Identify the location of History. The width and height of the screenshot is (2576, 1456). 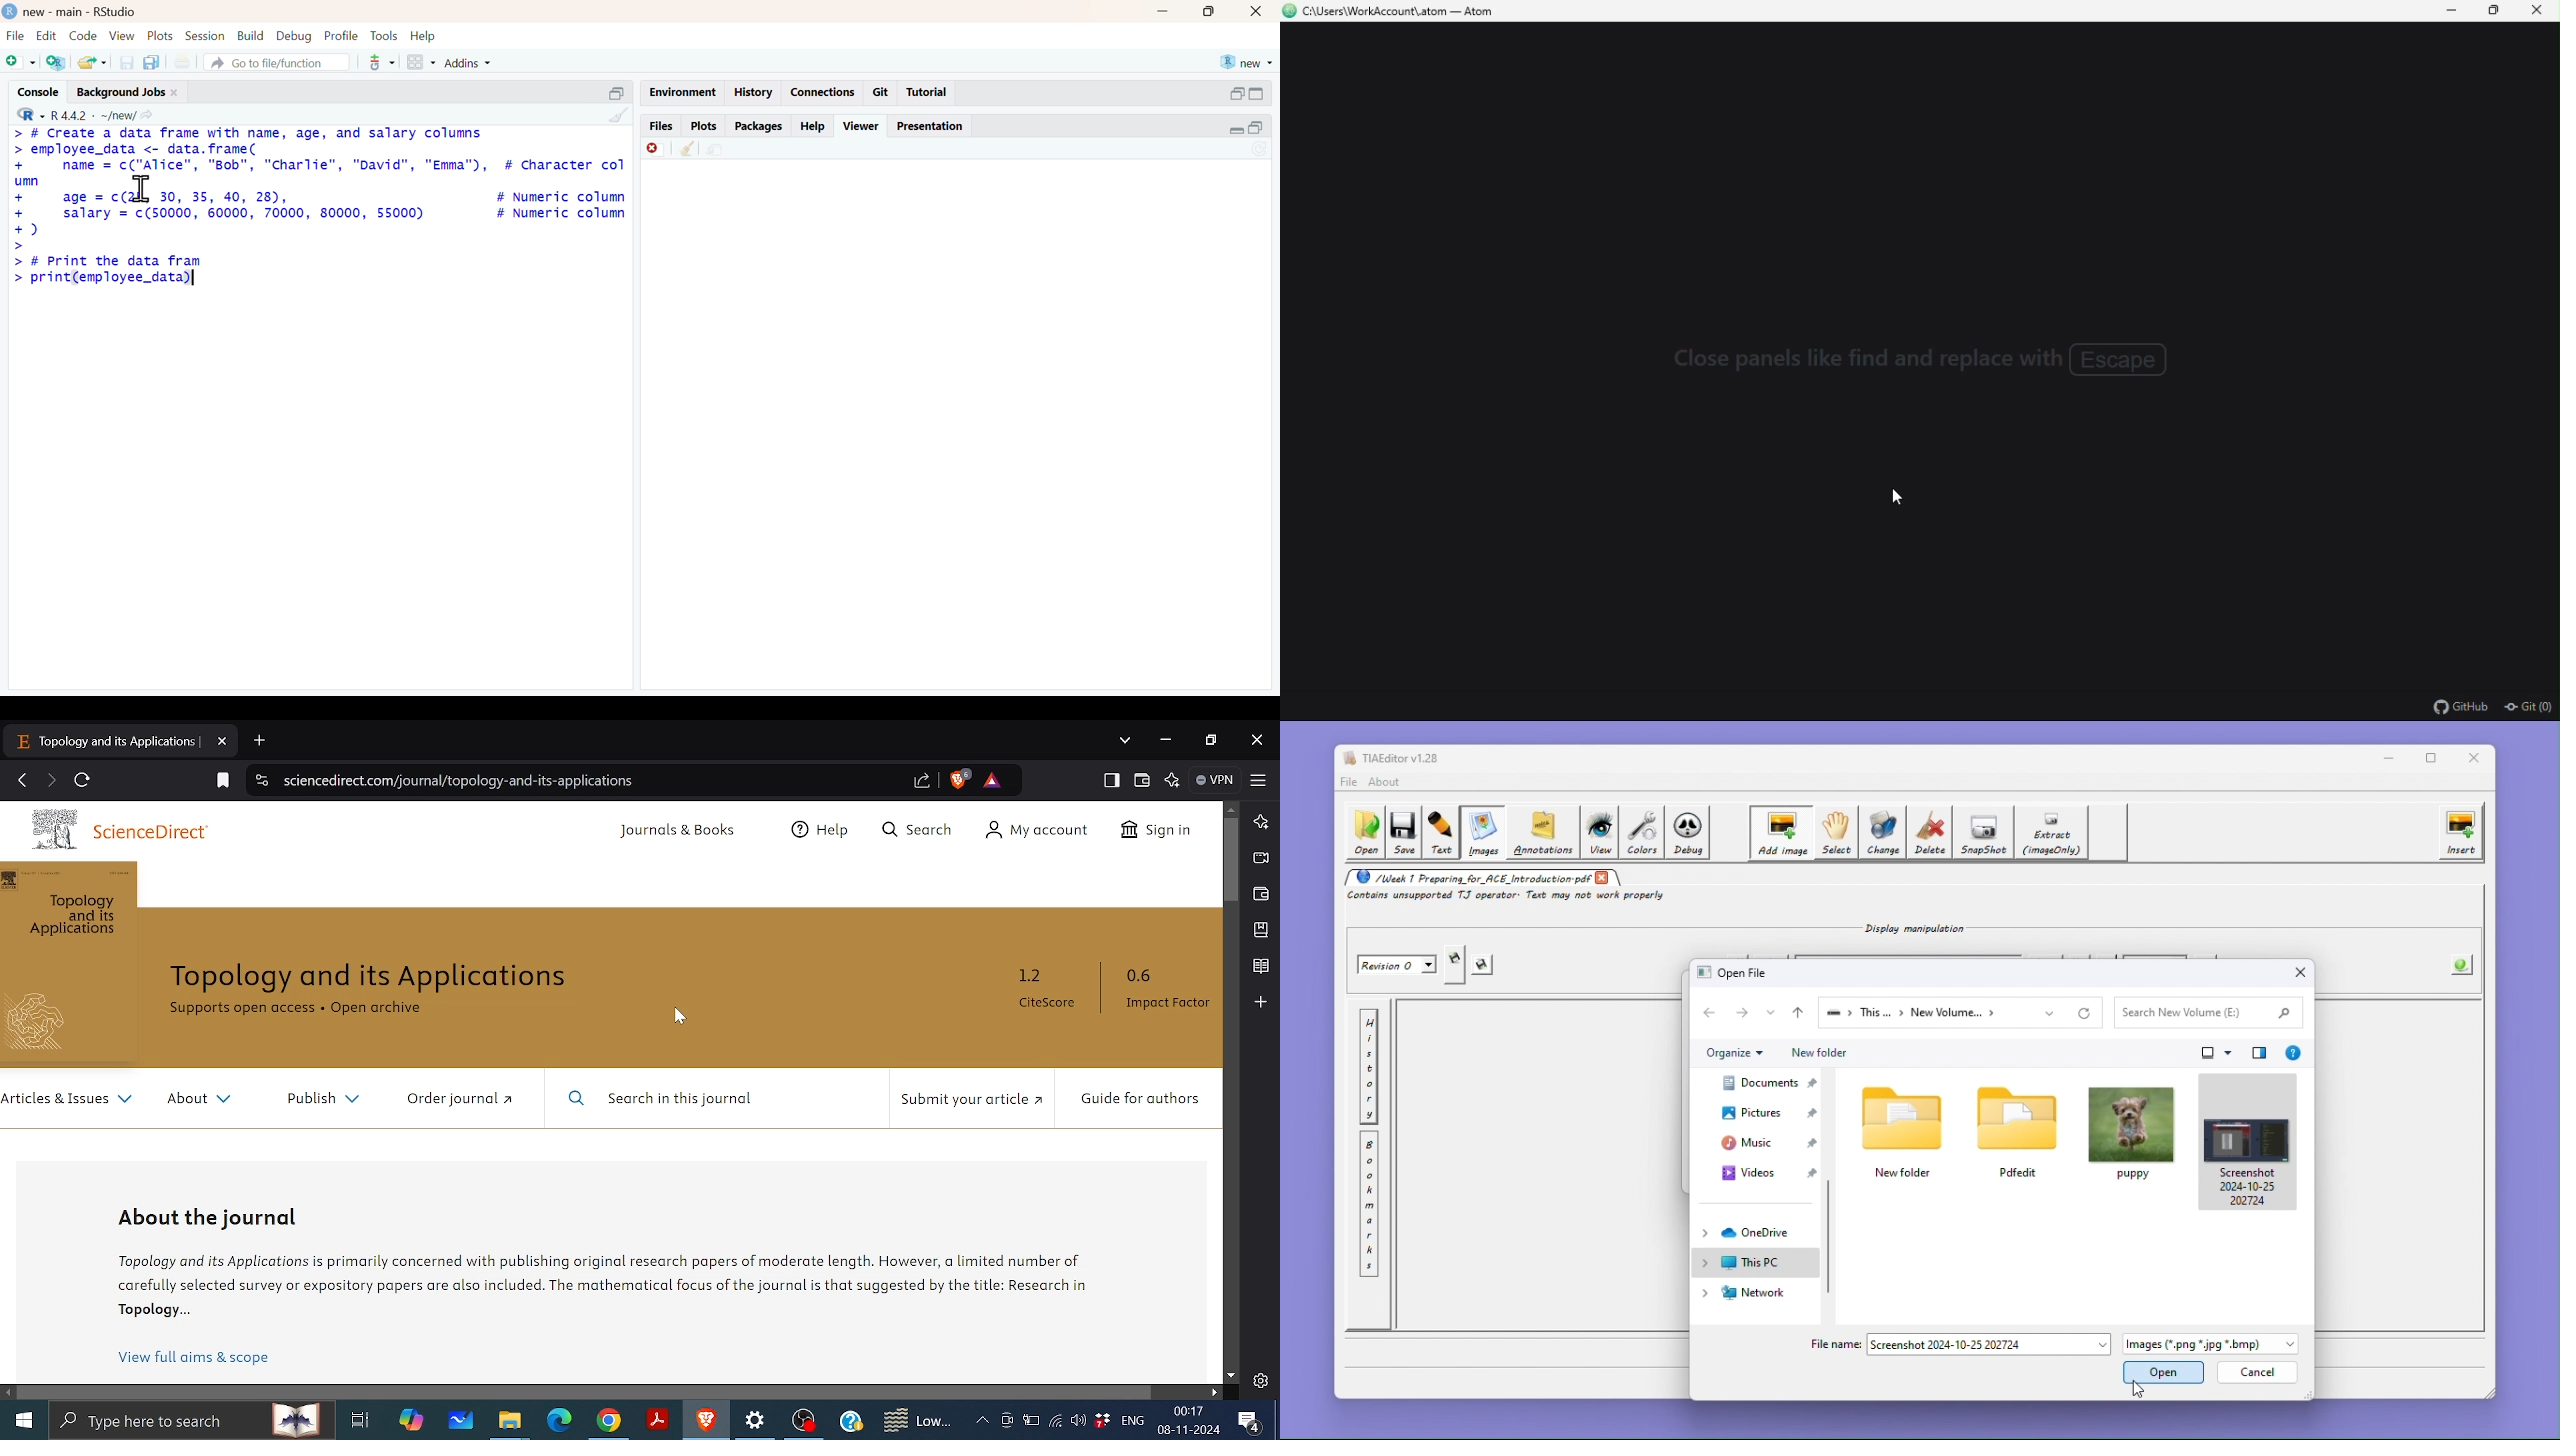
(755, 93).